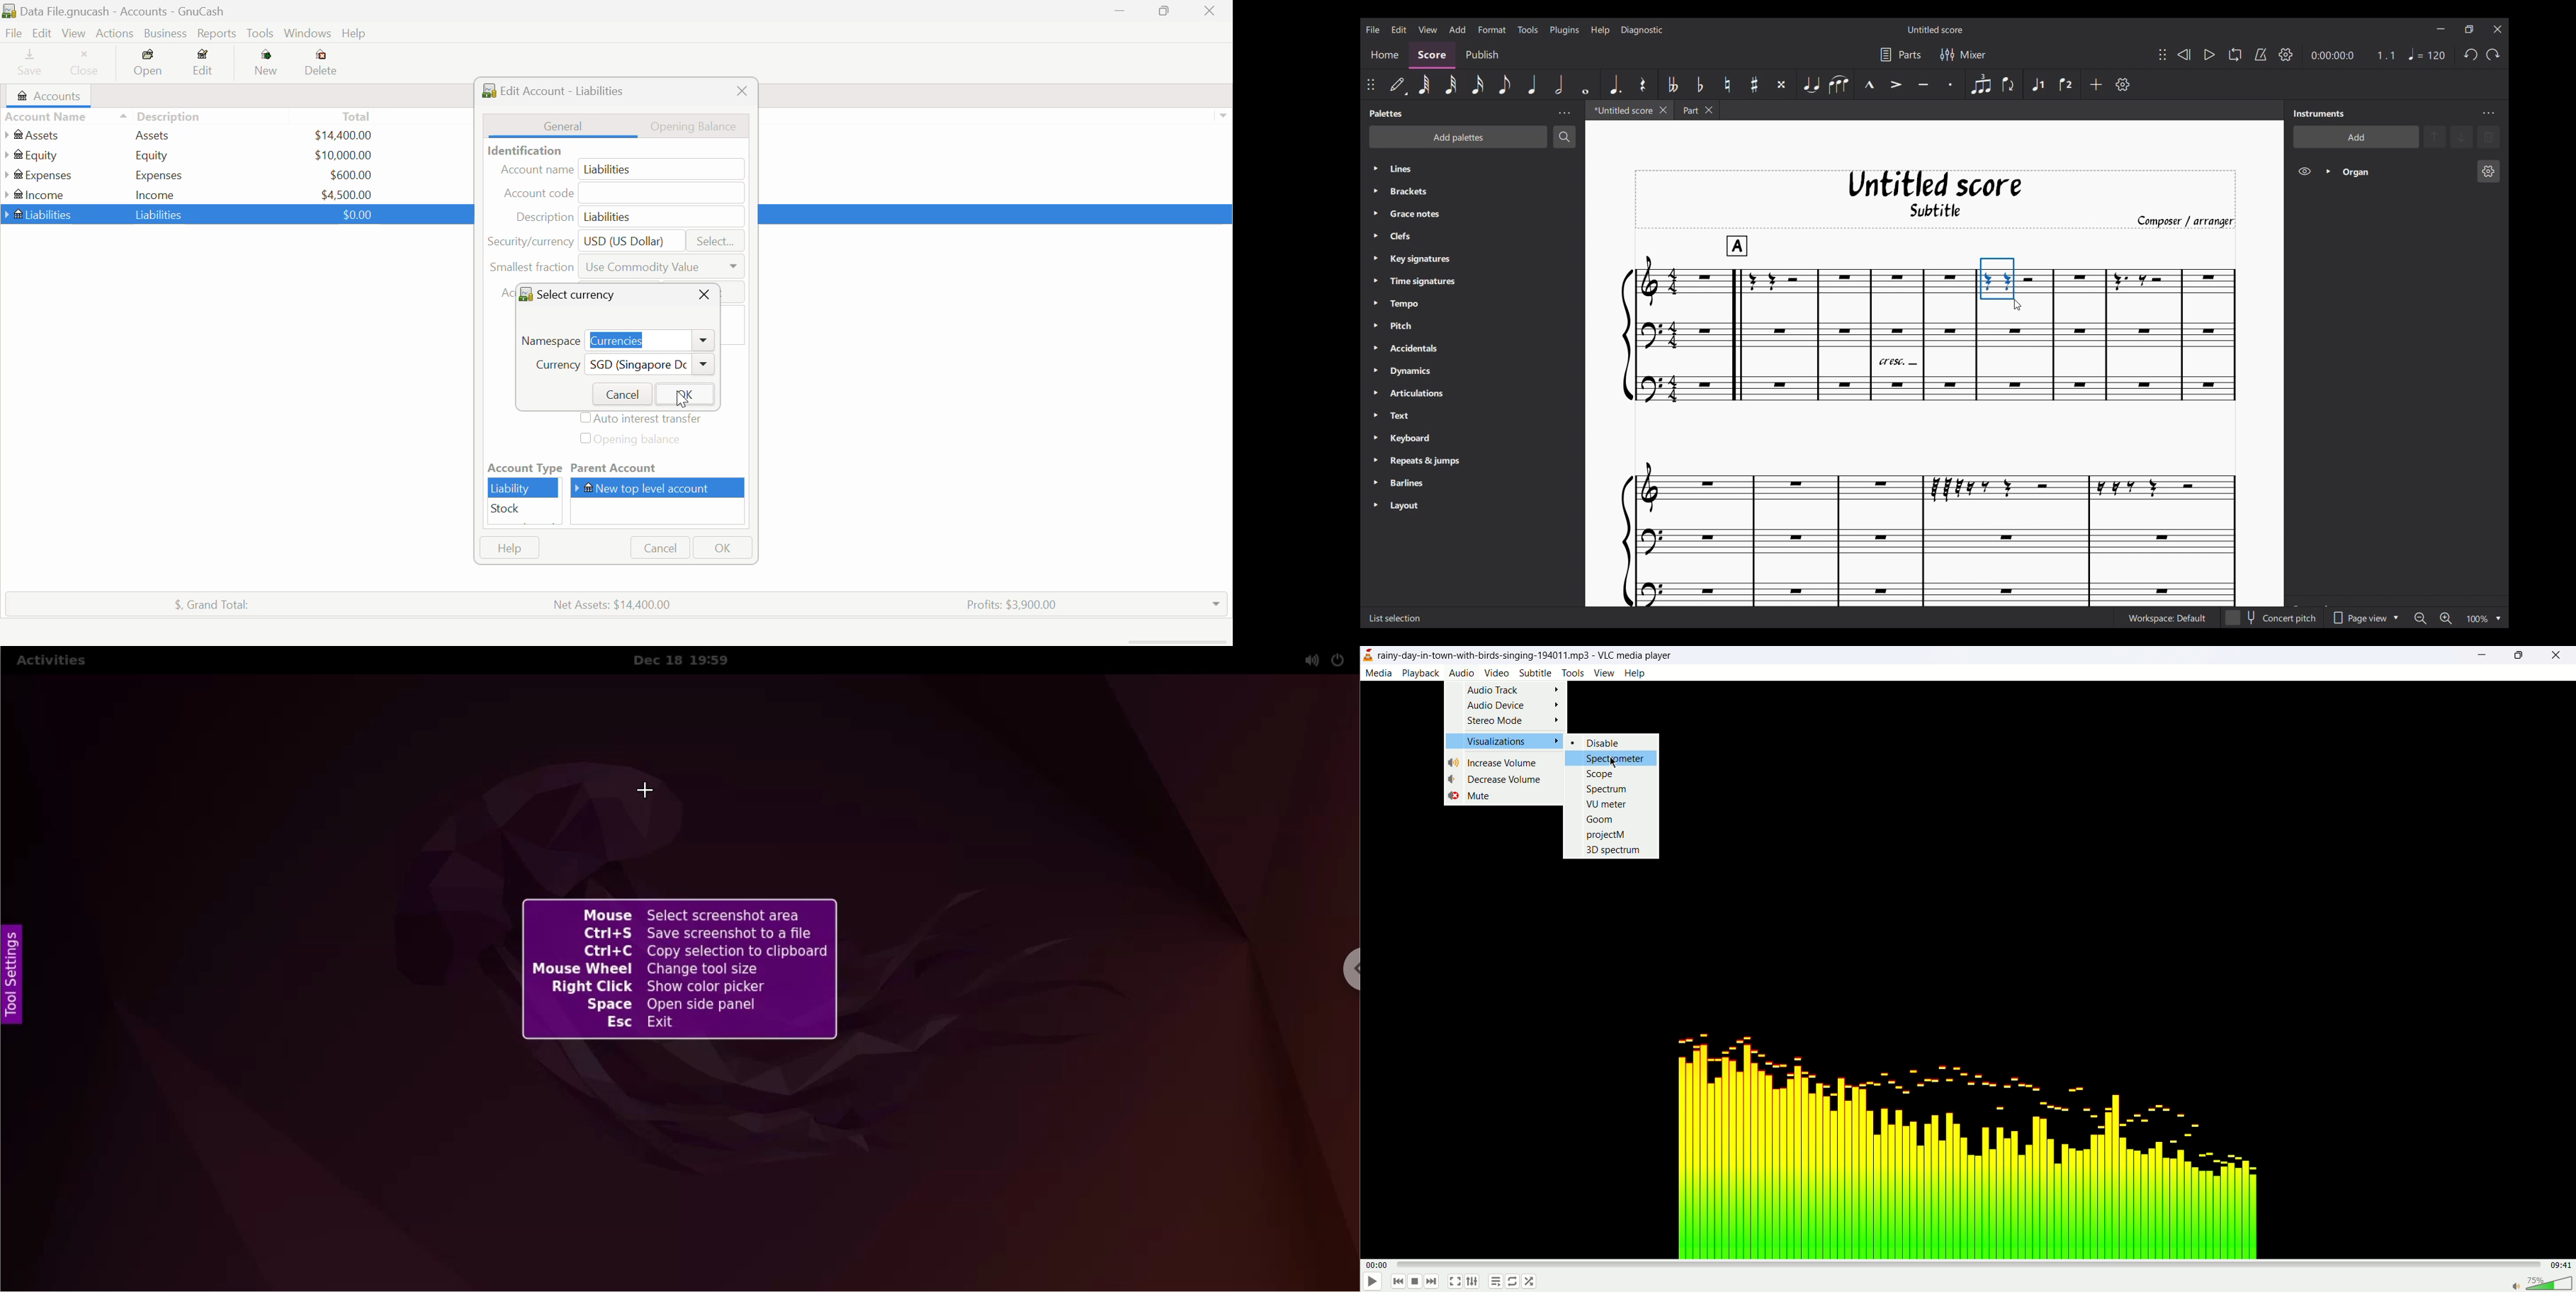 The height and width of the screenshot is (1316, 2576). Describe the element at coordinates (563, 125) in the screenshot. I see `General` at that location.